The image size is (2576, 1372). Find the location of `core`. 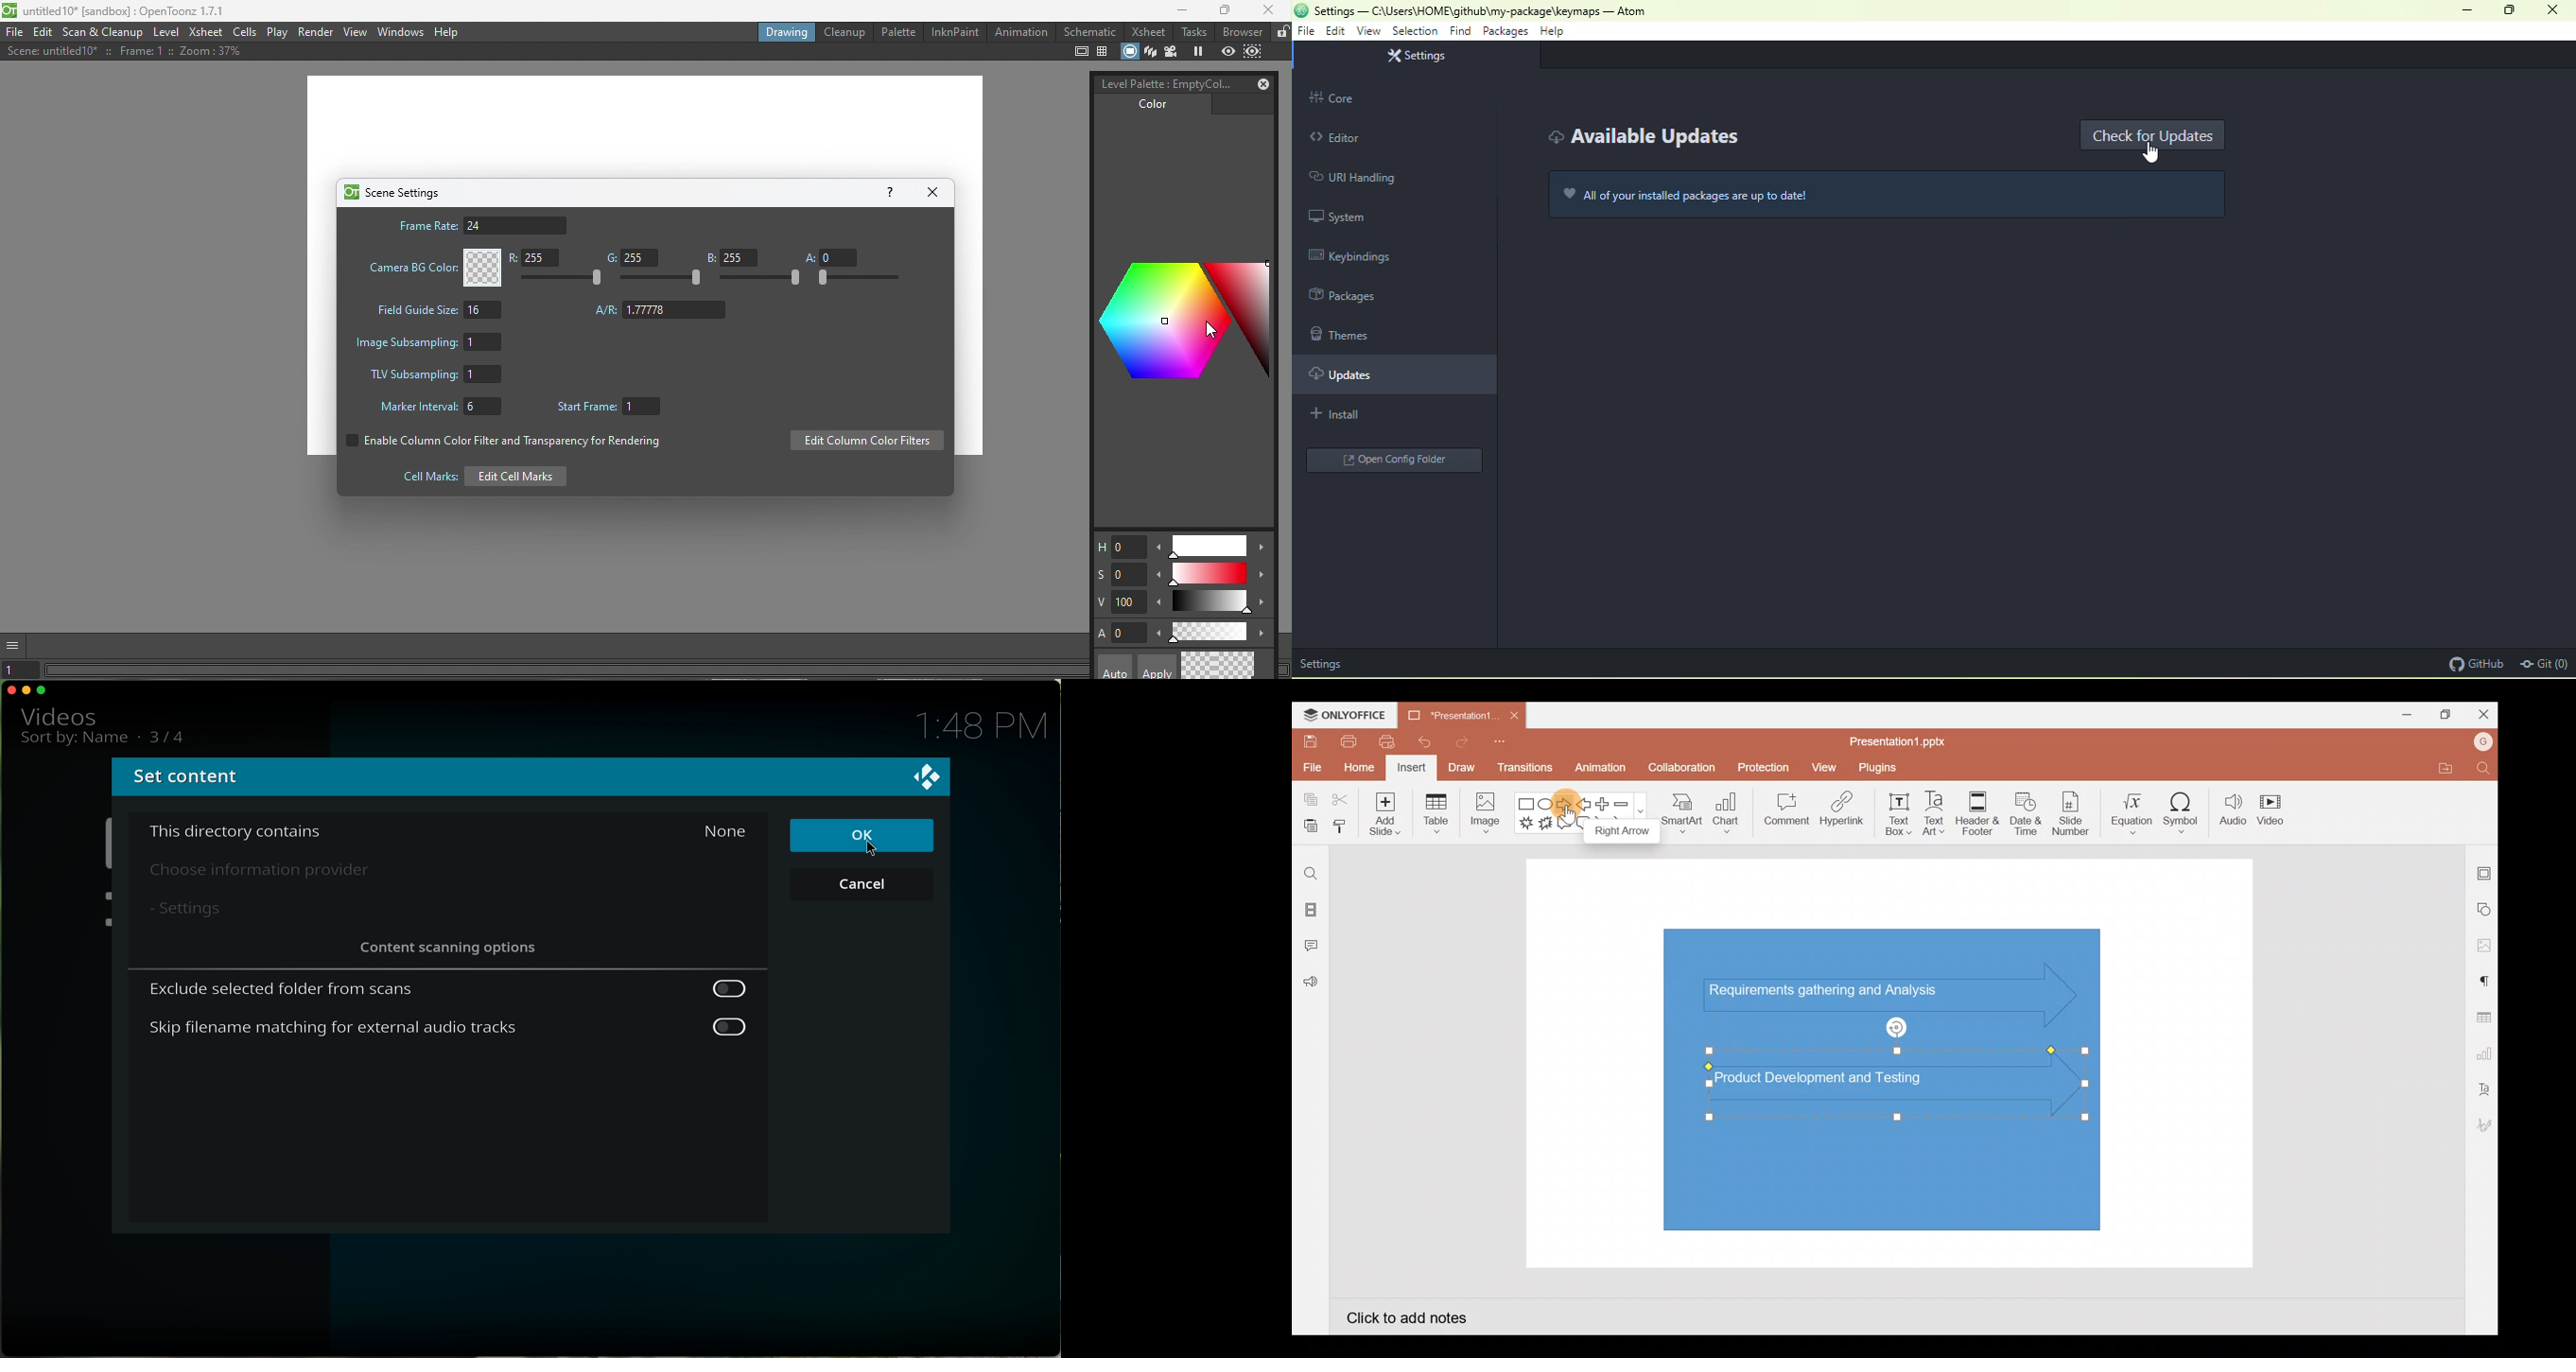

core is located at coordinates (1393, 98).